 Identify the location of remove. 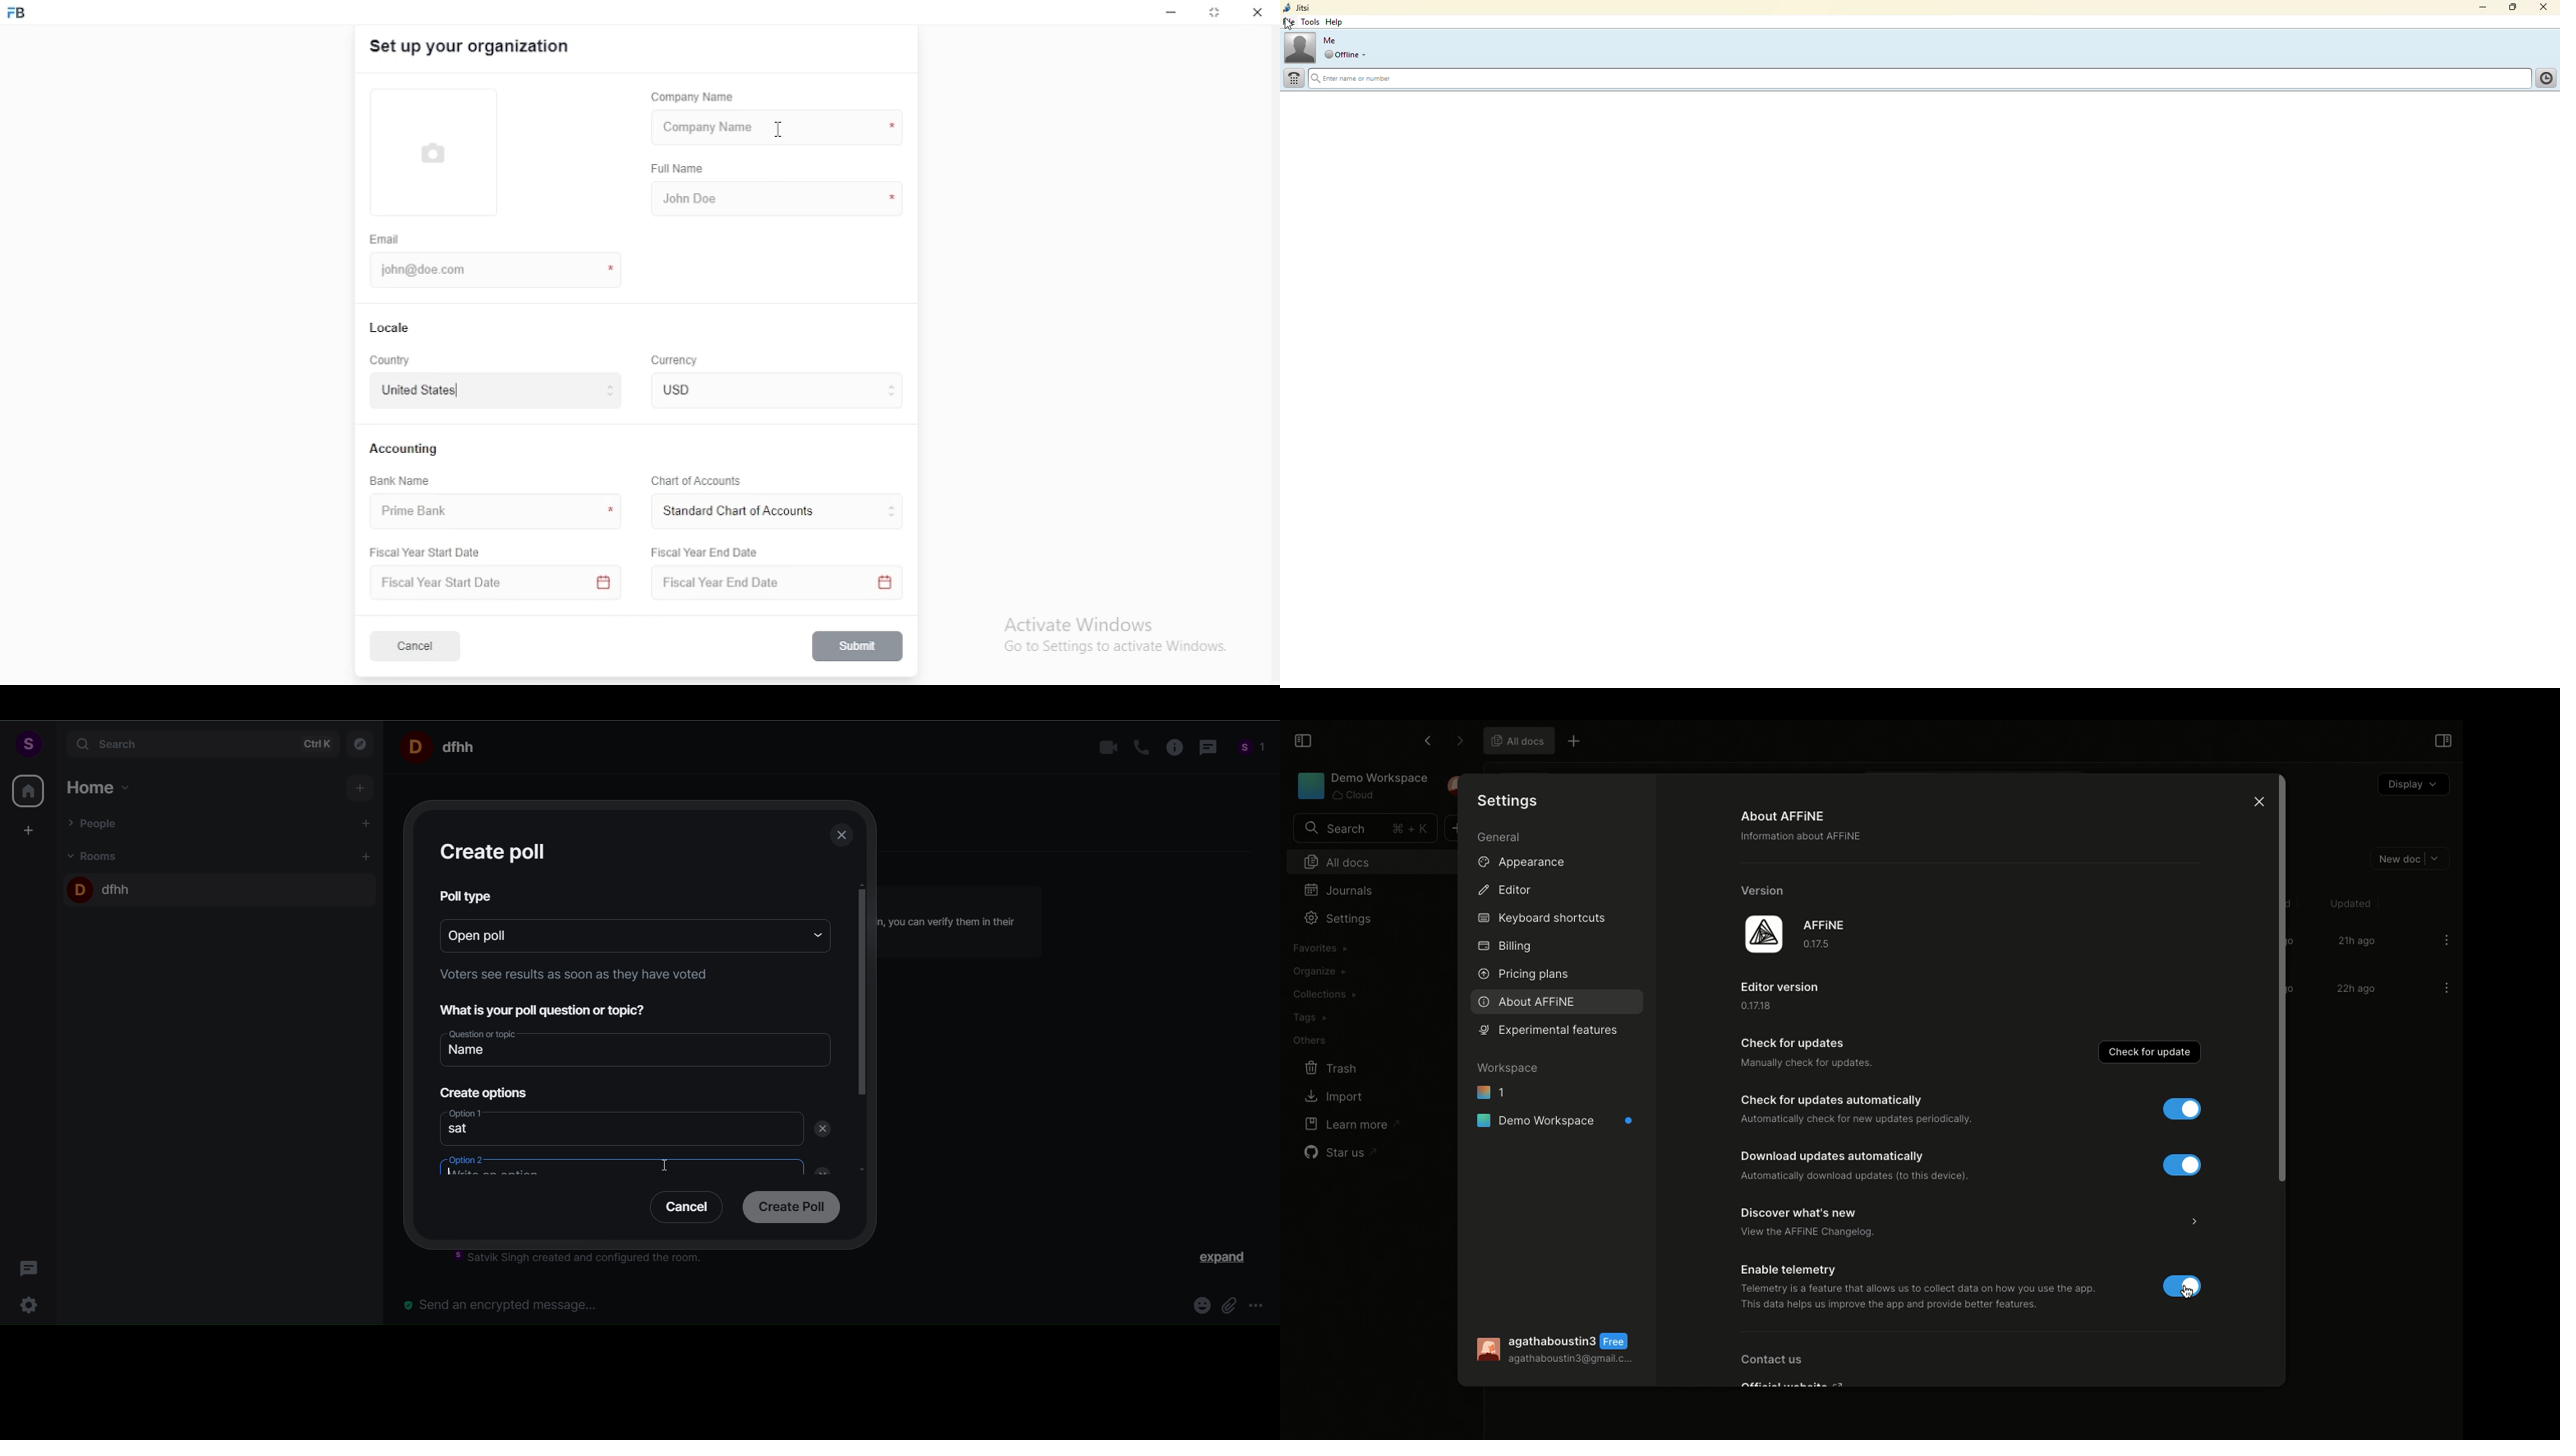
(825, 1129).